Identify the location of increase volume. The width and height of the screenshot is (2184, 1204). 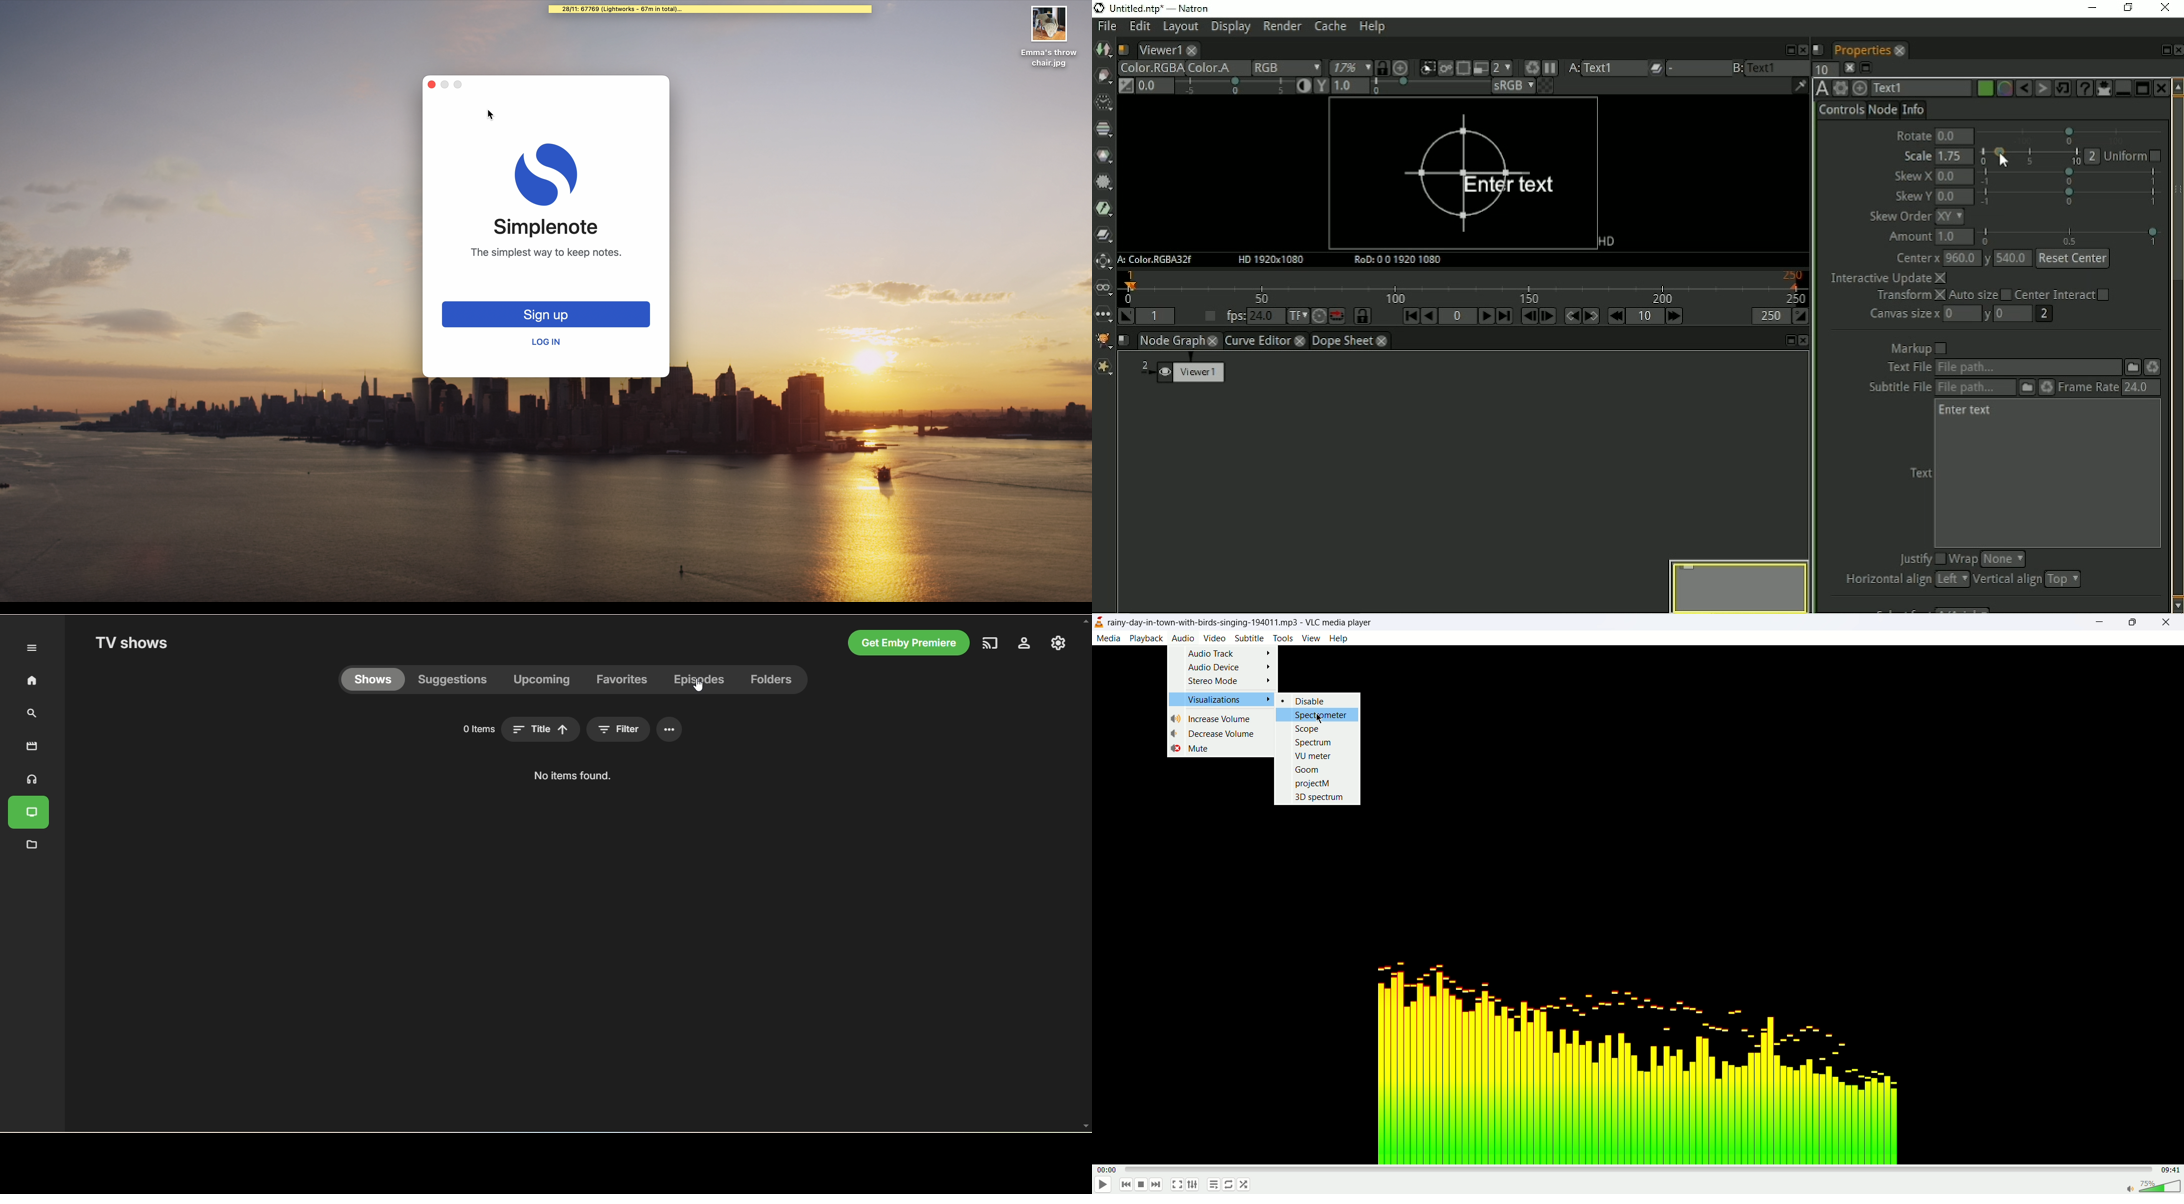
(1214, 719).